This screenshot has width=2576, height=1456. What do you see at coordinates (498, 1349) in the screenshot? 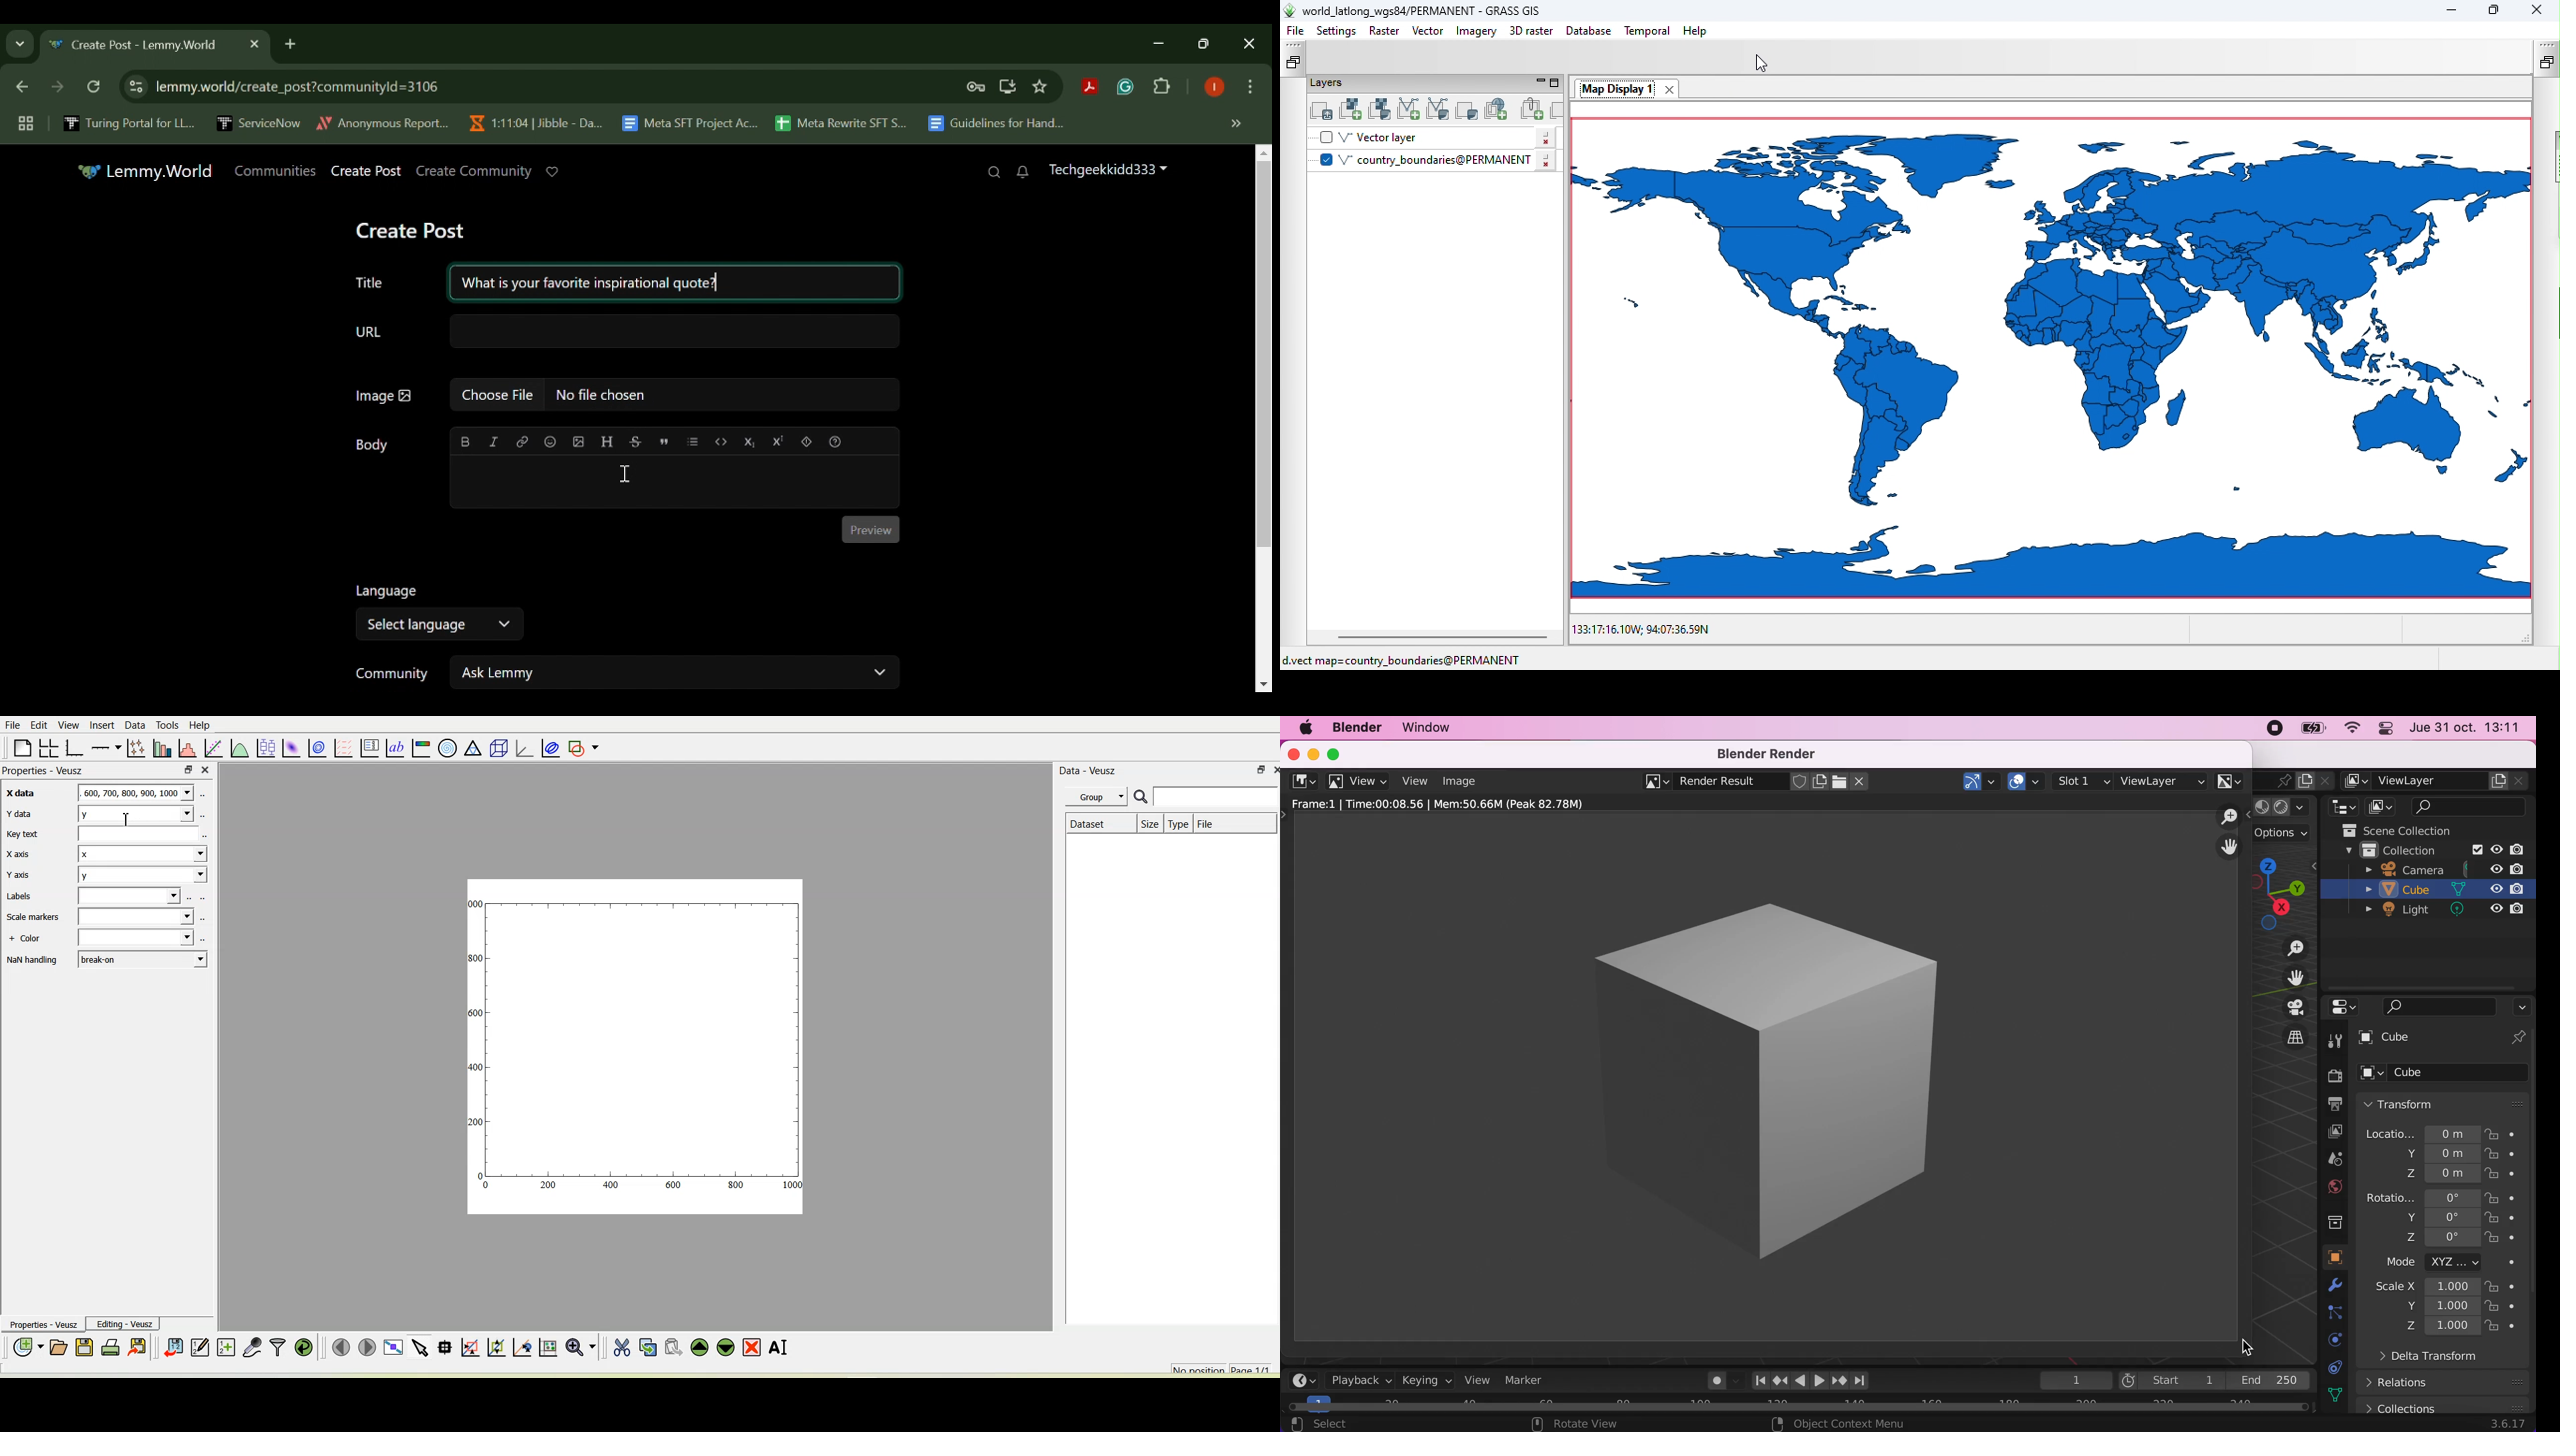
I see `Click to zoom out of graph axes` at bounding box center [498, 1349].